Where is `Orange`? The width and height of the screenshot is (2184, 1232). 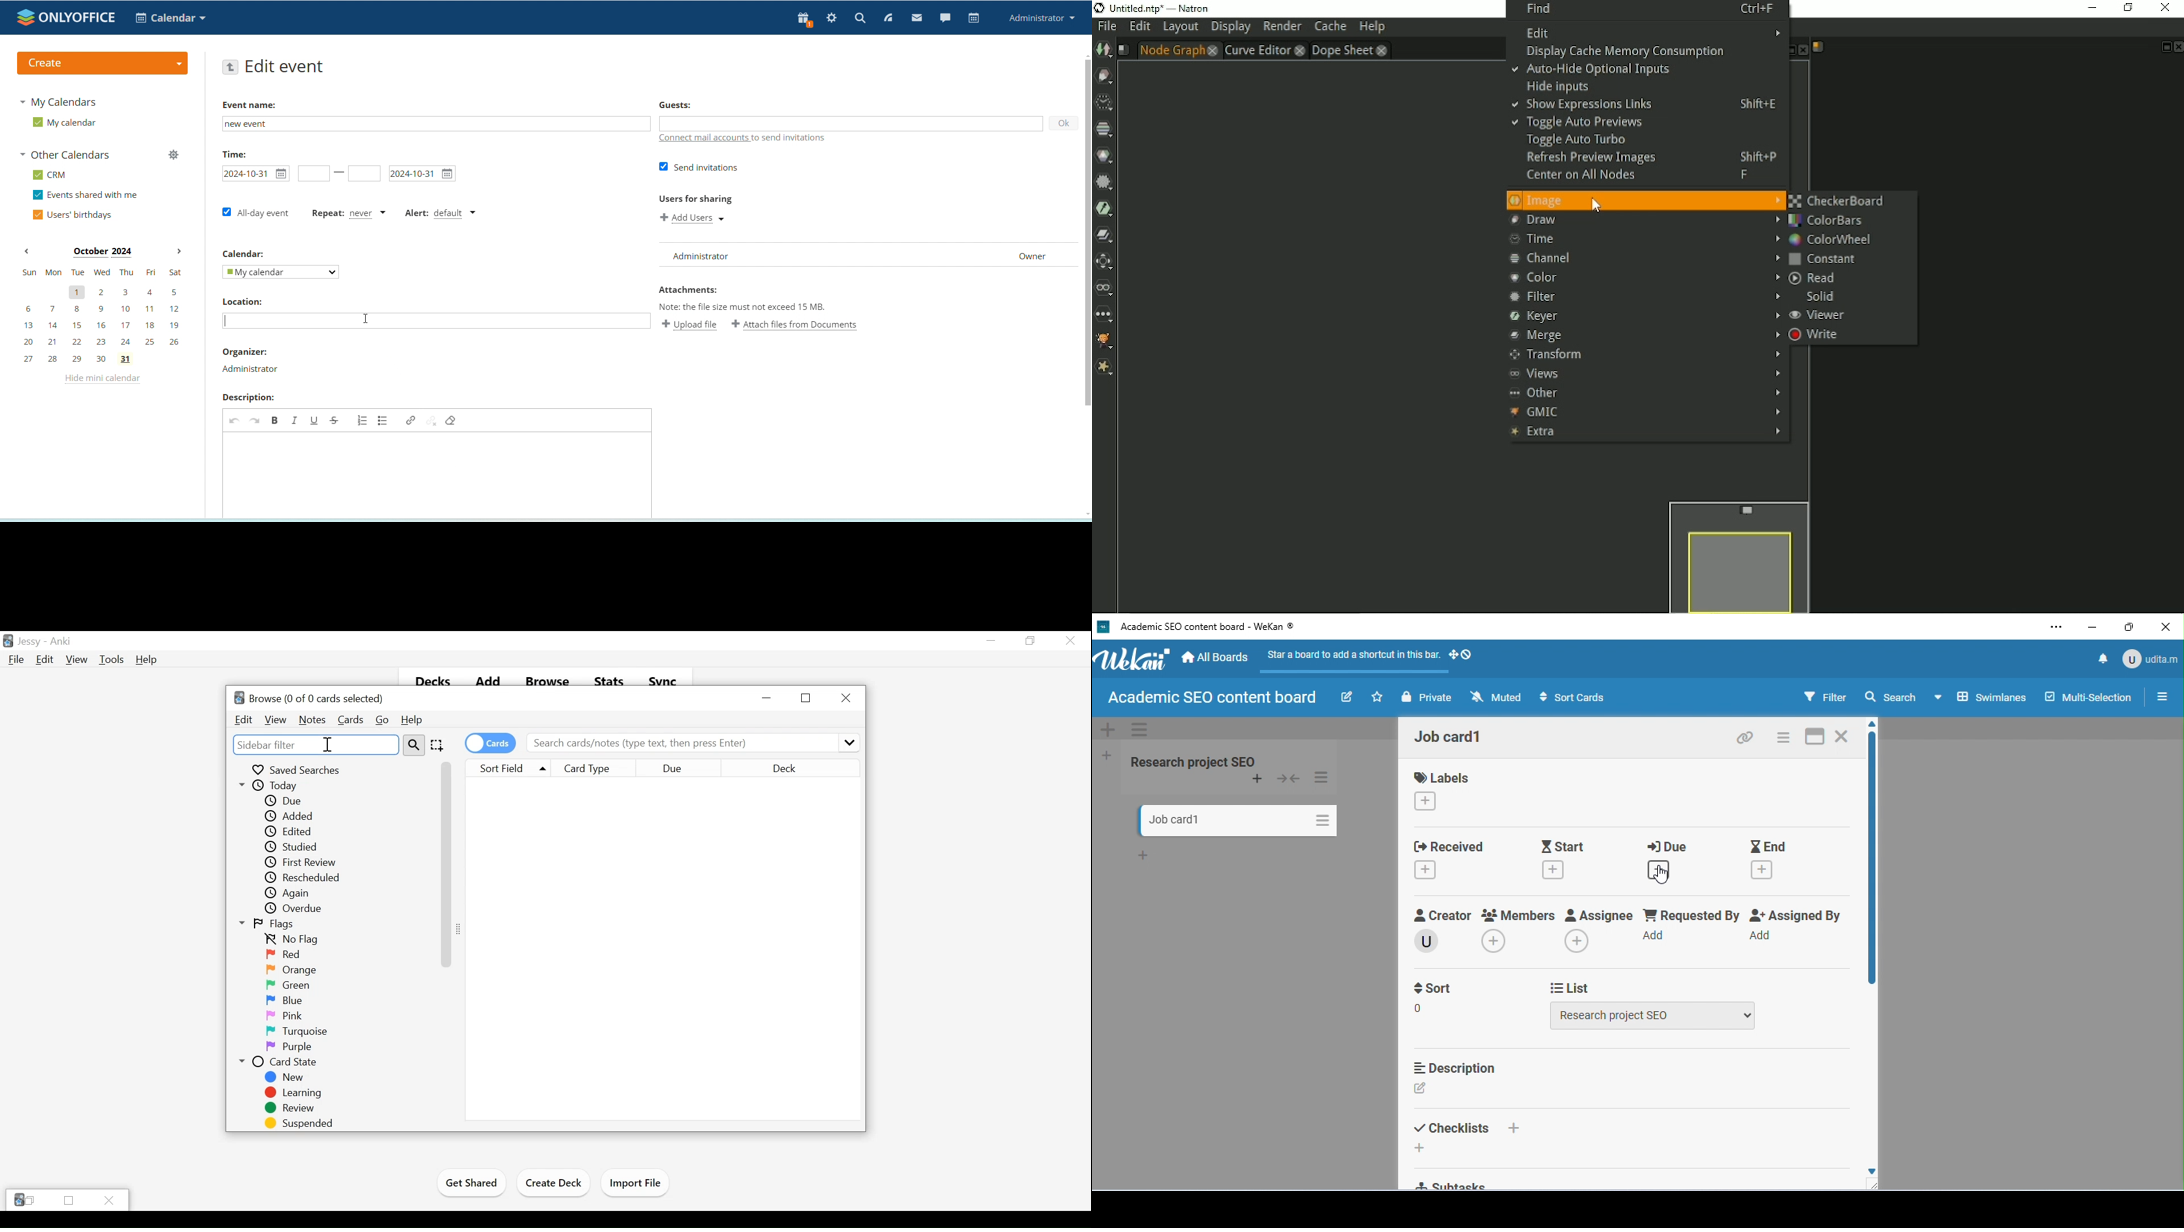
Orange is located at coordinates (291, 970).